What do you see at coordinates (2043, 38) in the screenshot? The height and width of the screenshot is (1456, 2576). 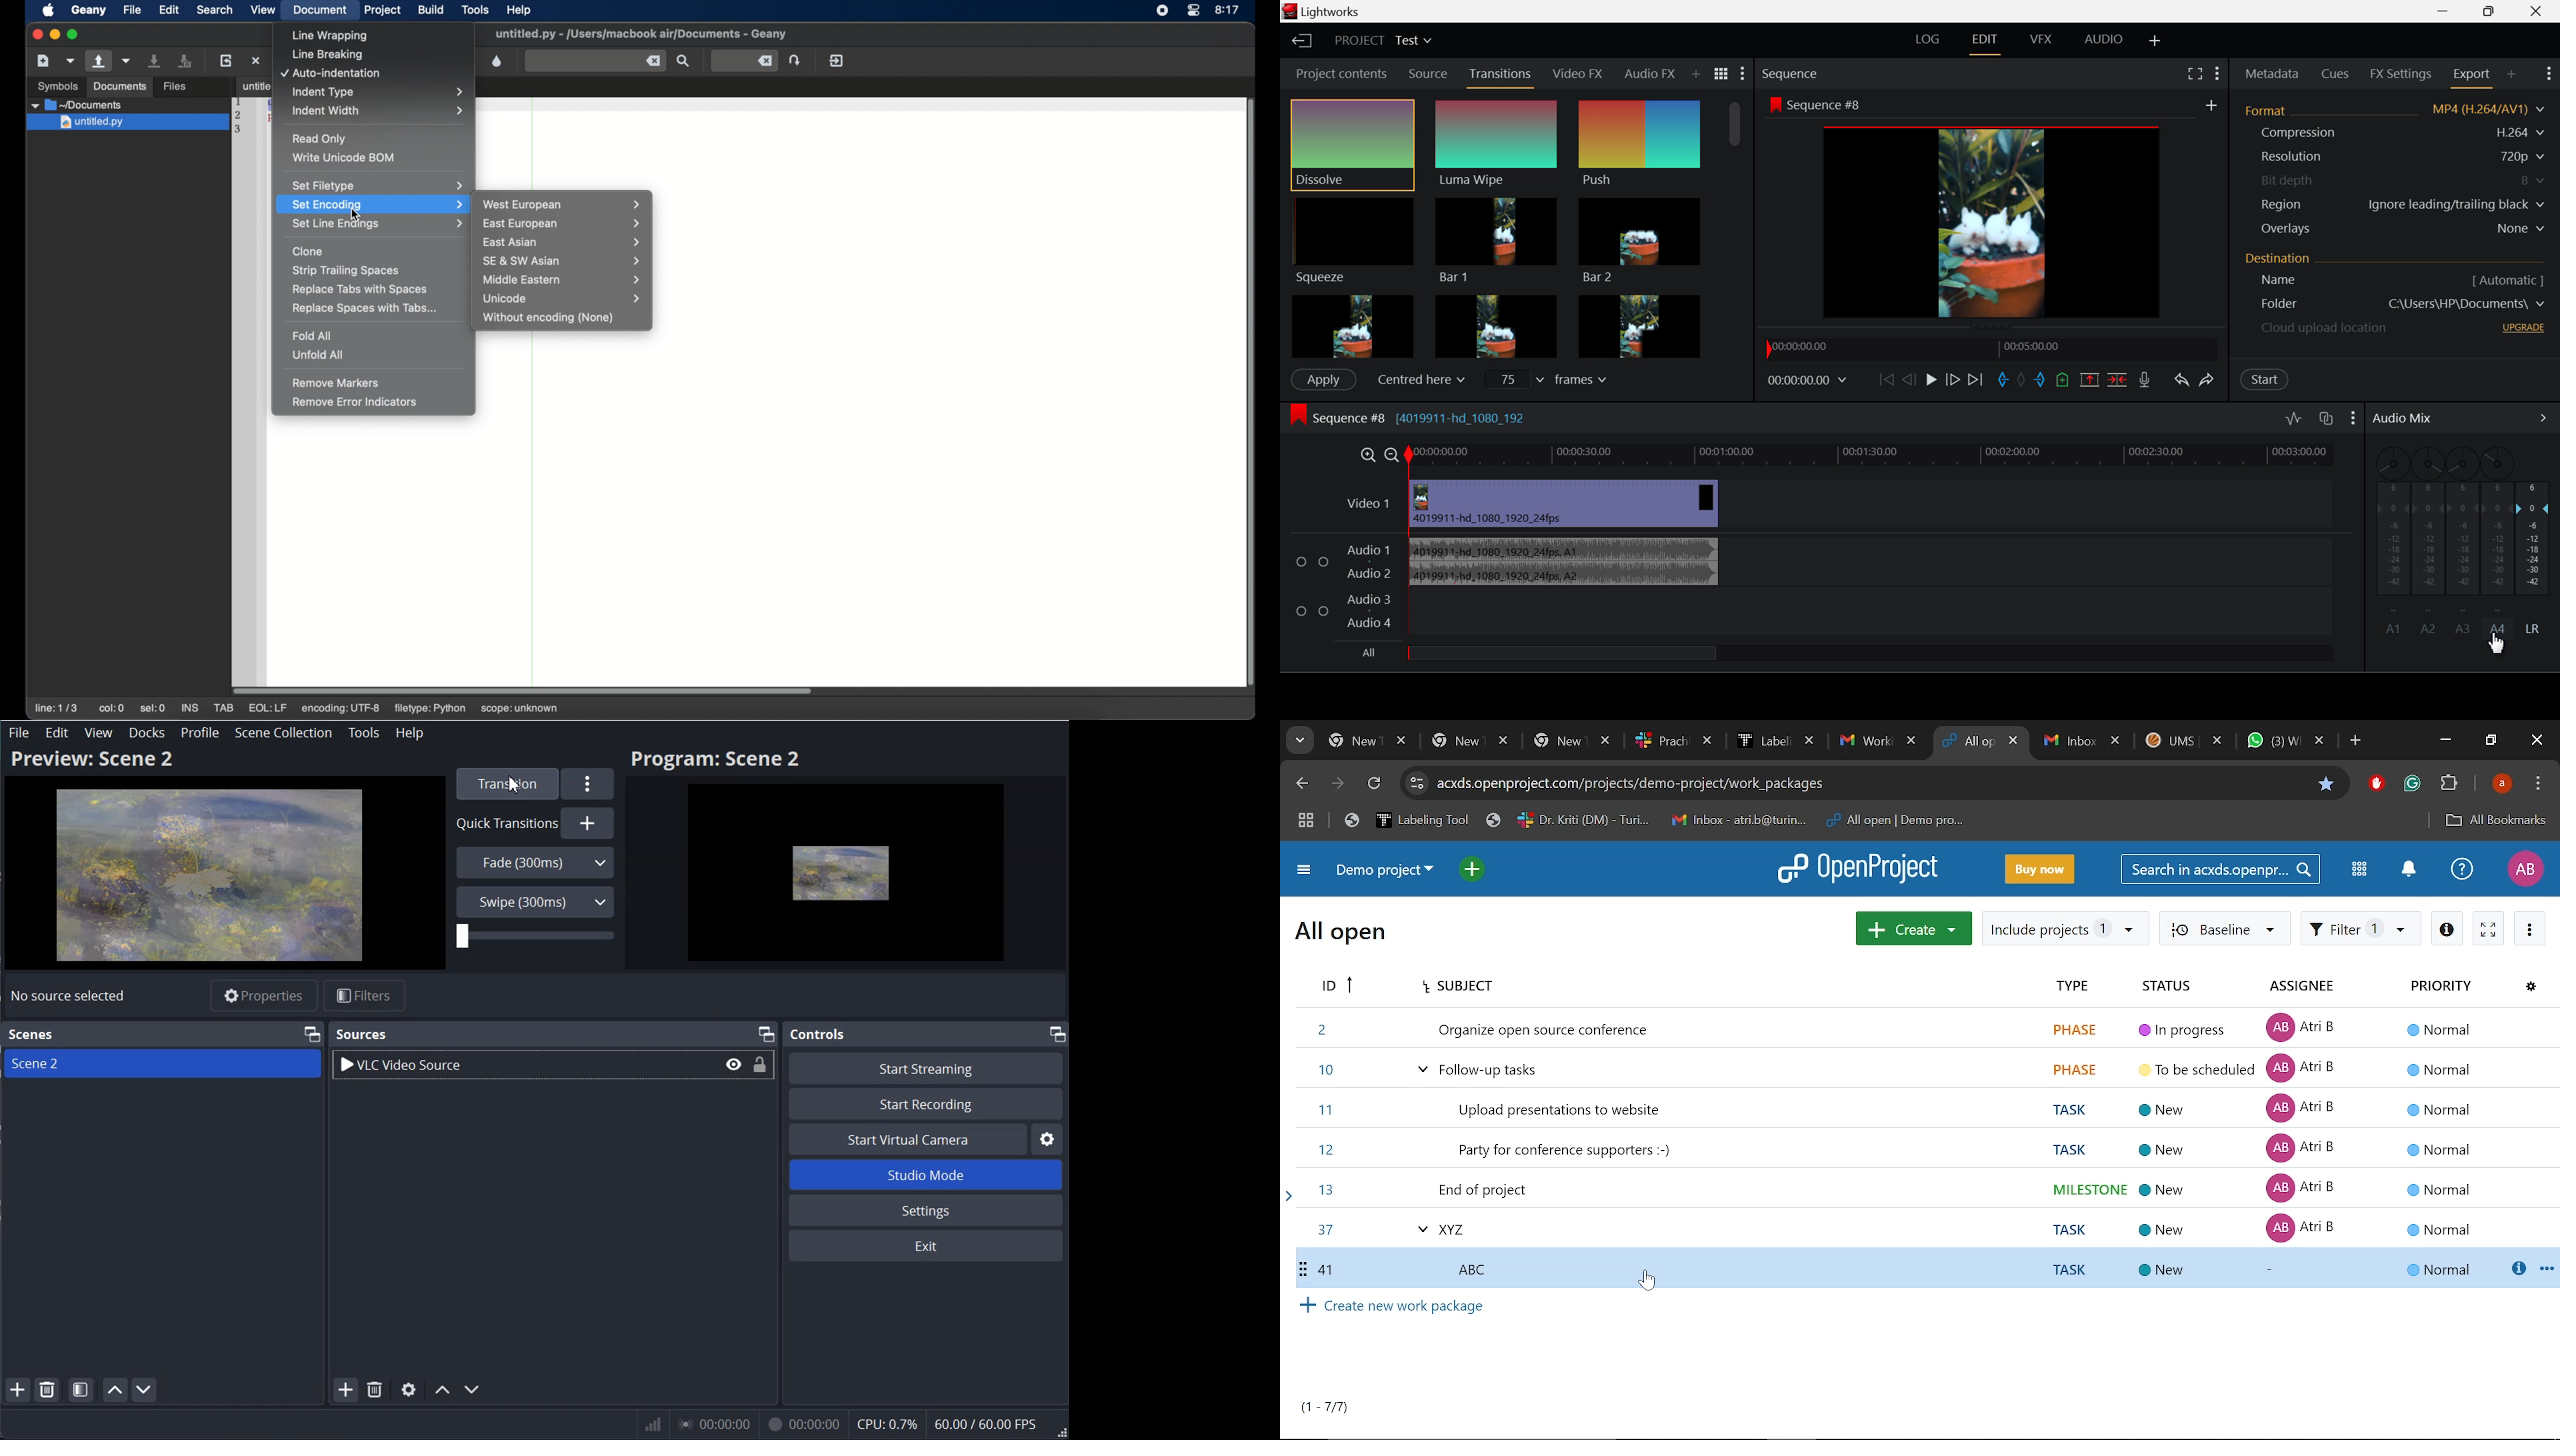 I see `VFX Layout` at bounding box center [2043, 38].